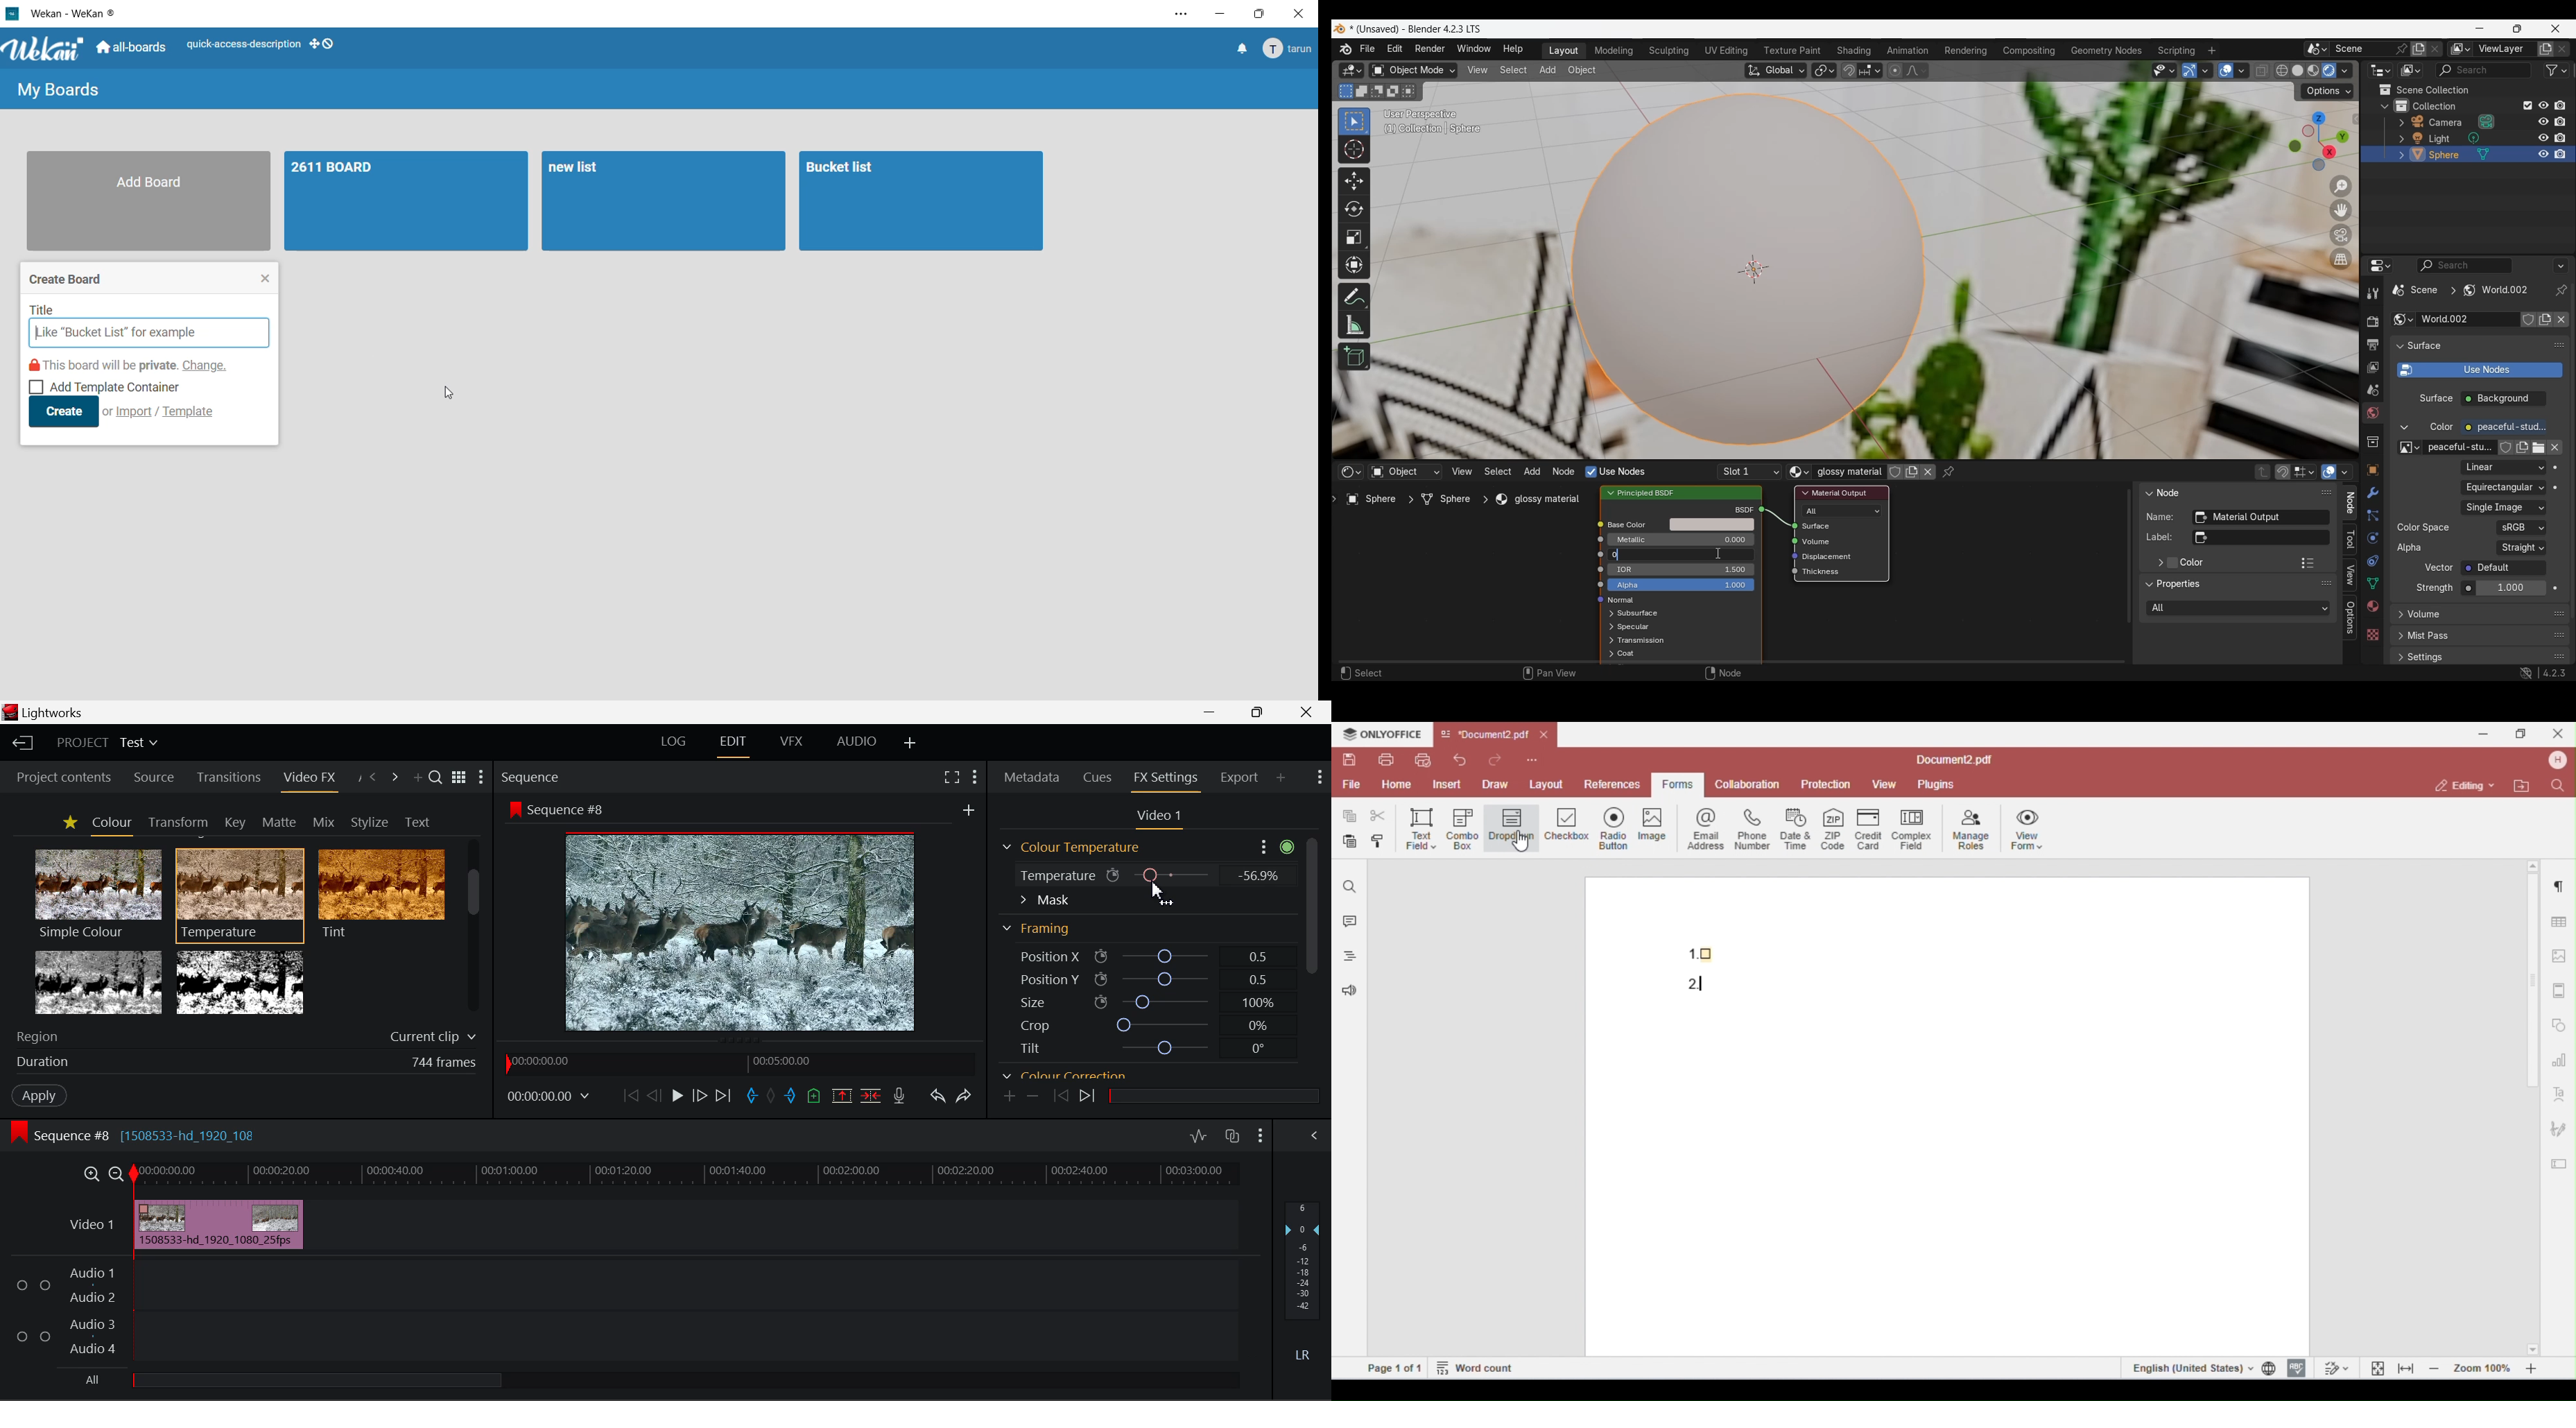  What do you see at coordinates (1564, 472) in the screenshot?
I see `Node menu` at bounding box center [1564, 472].